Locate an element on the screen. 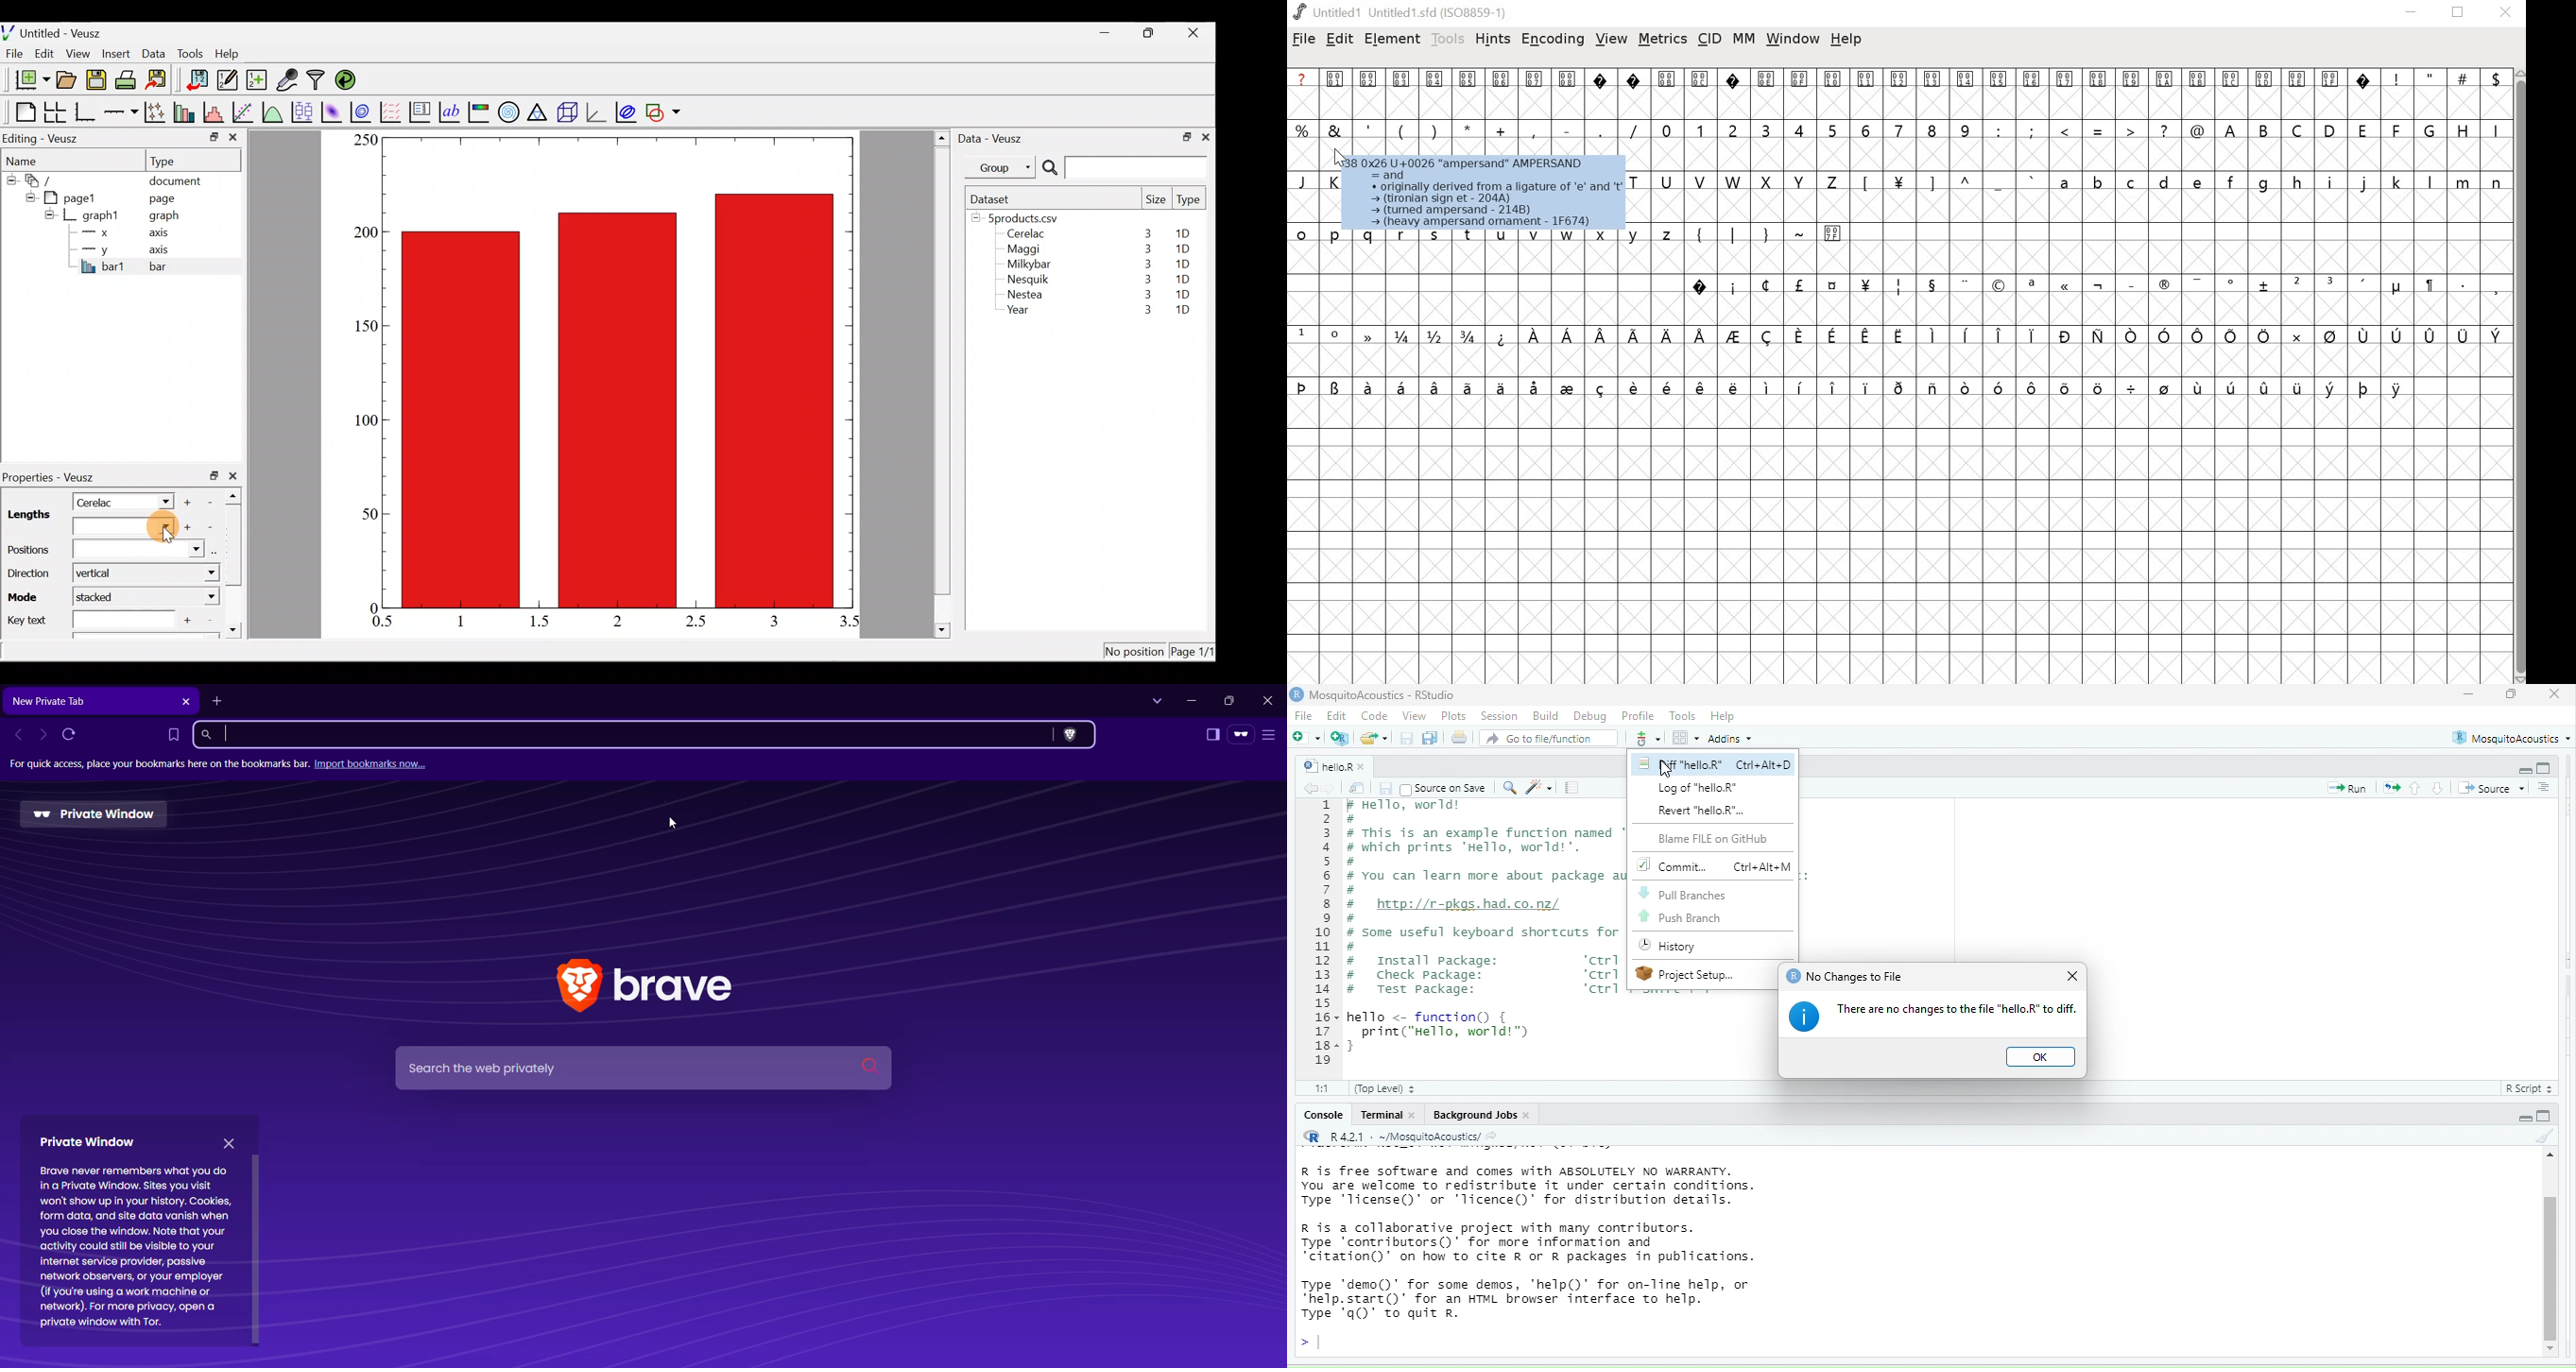 This screenshot has height=1372, width=2576. Name is located at coordinates (29, 159).